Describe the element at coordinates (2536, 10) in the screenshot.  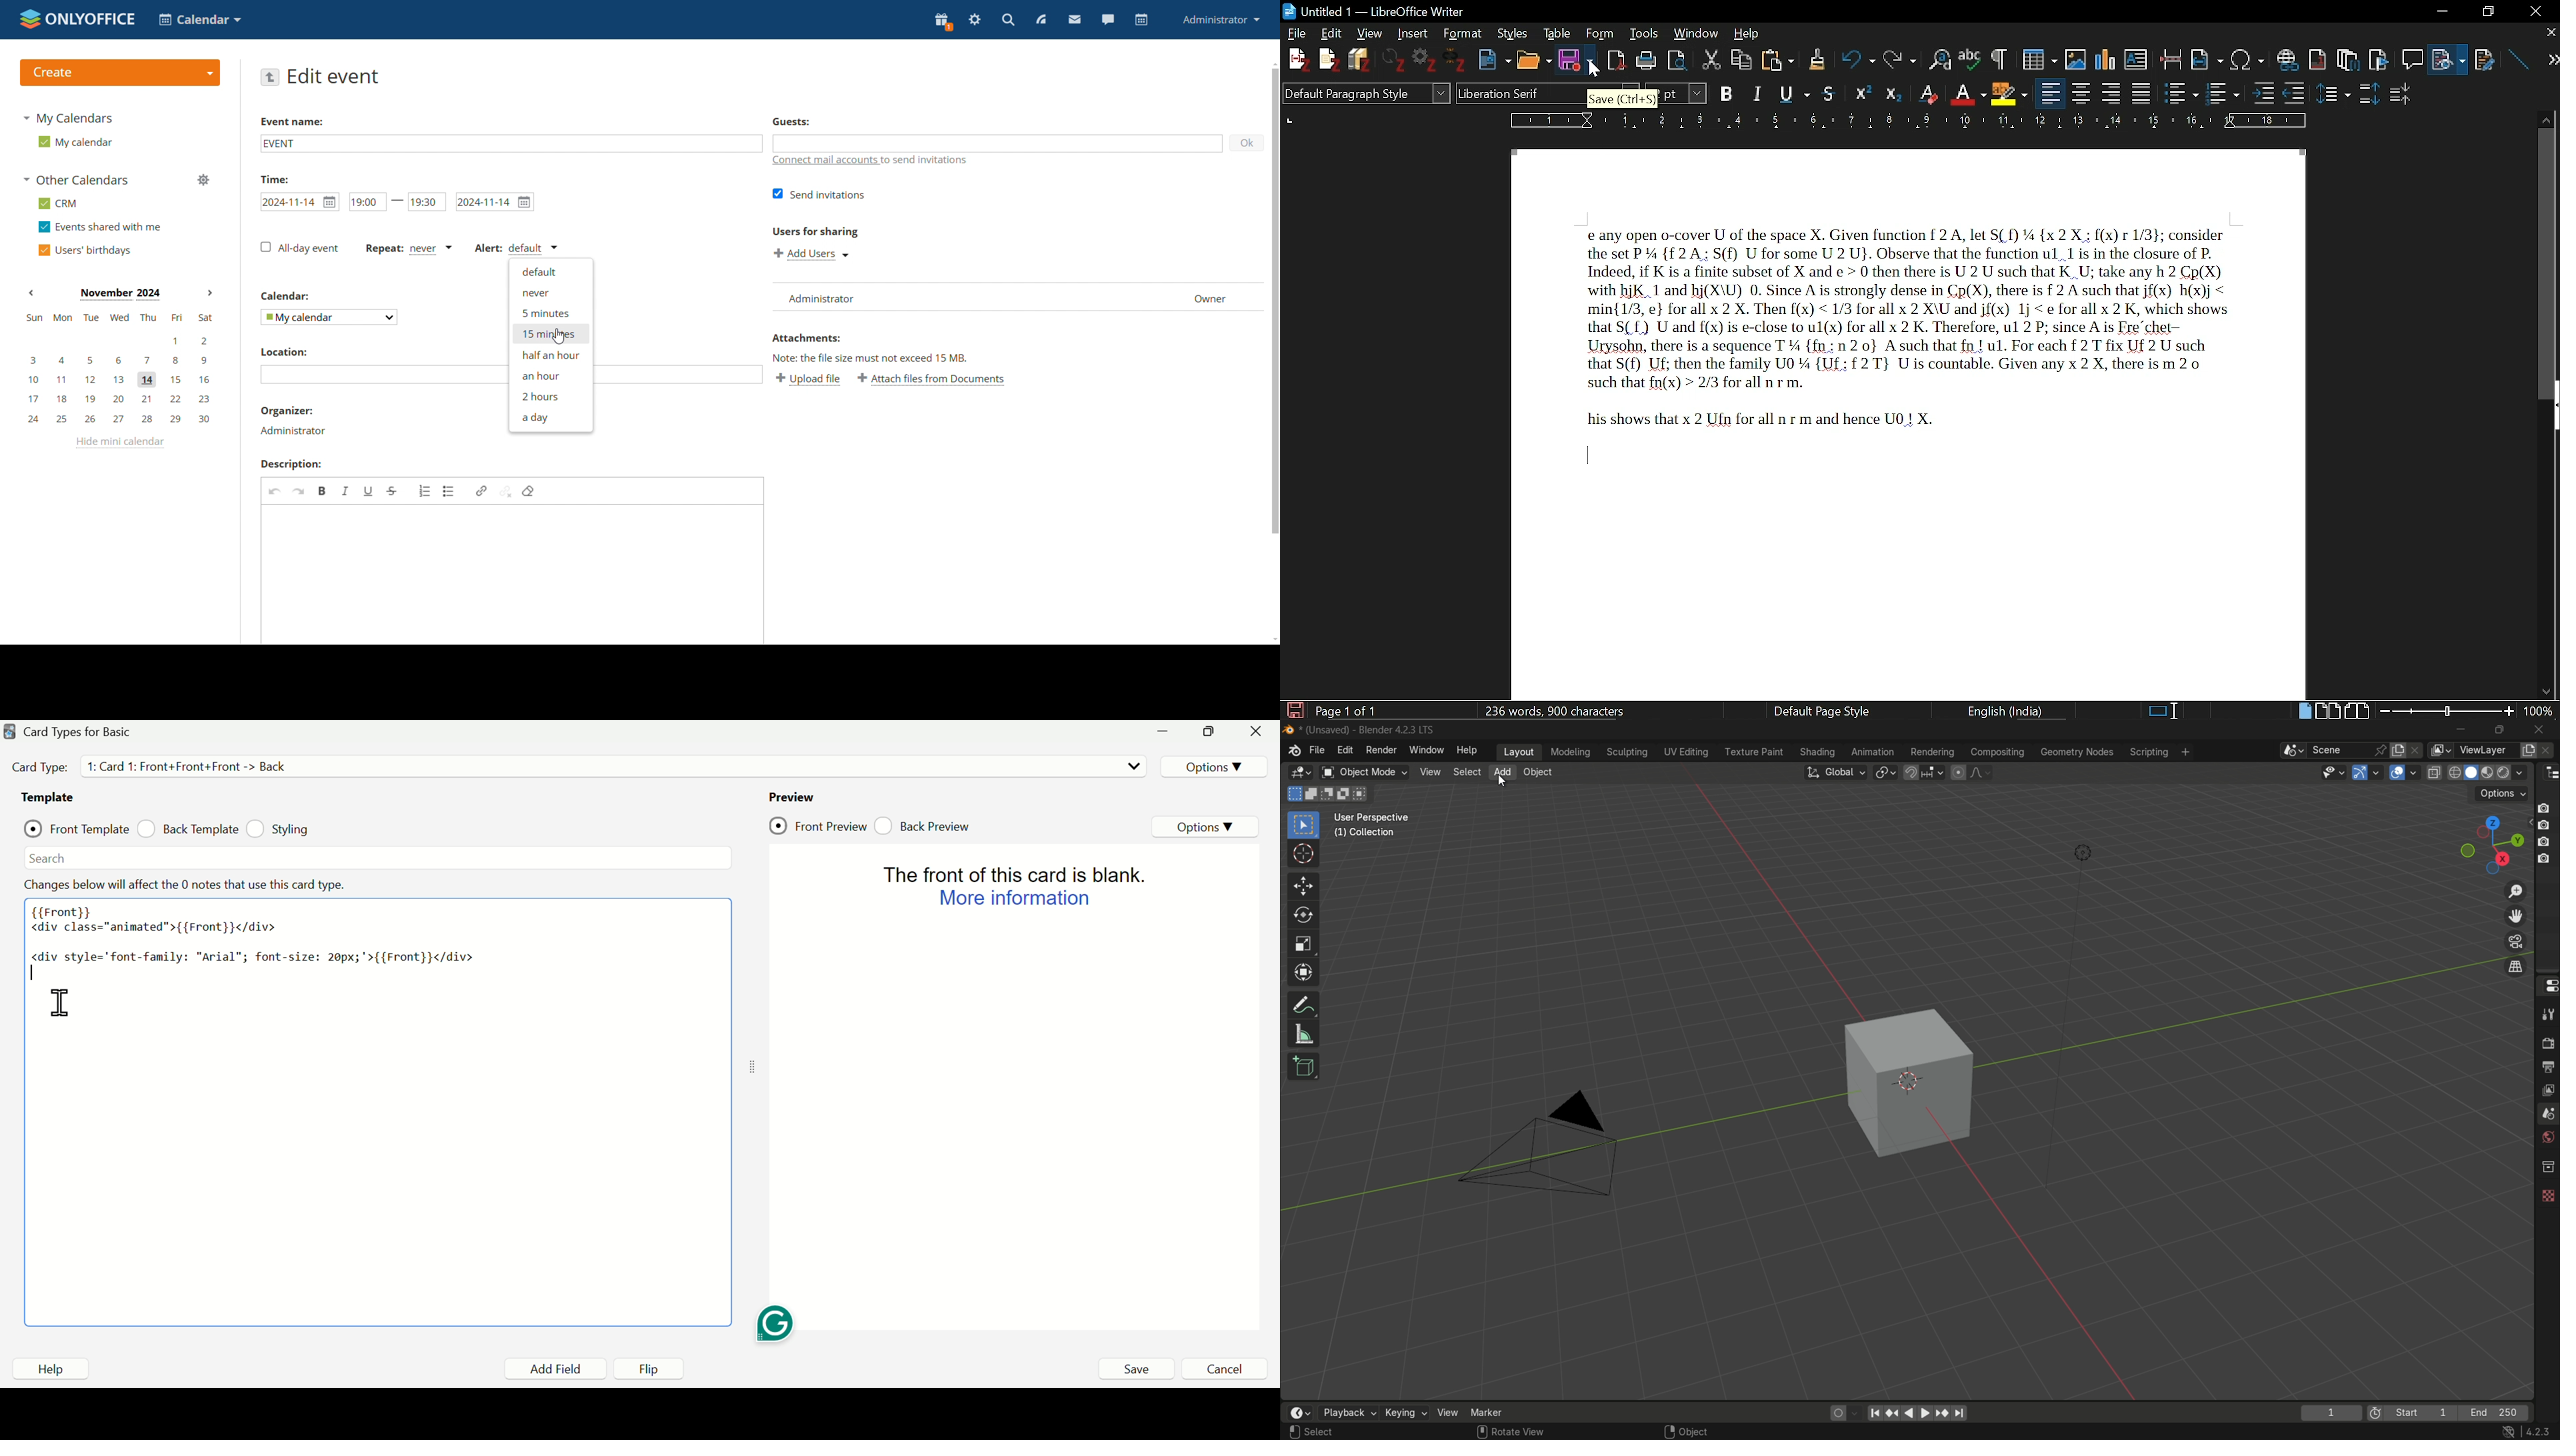
I see `close` at that location.